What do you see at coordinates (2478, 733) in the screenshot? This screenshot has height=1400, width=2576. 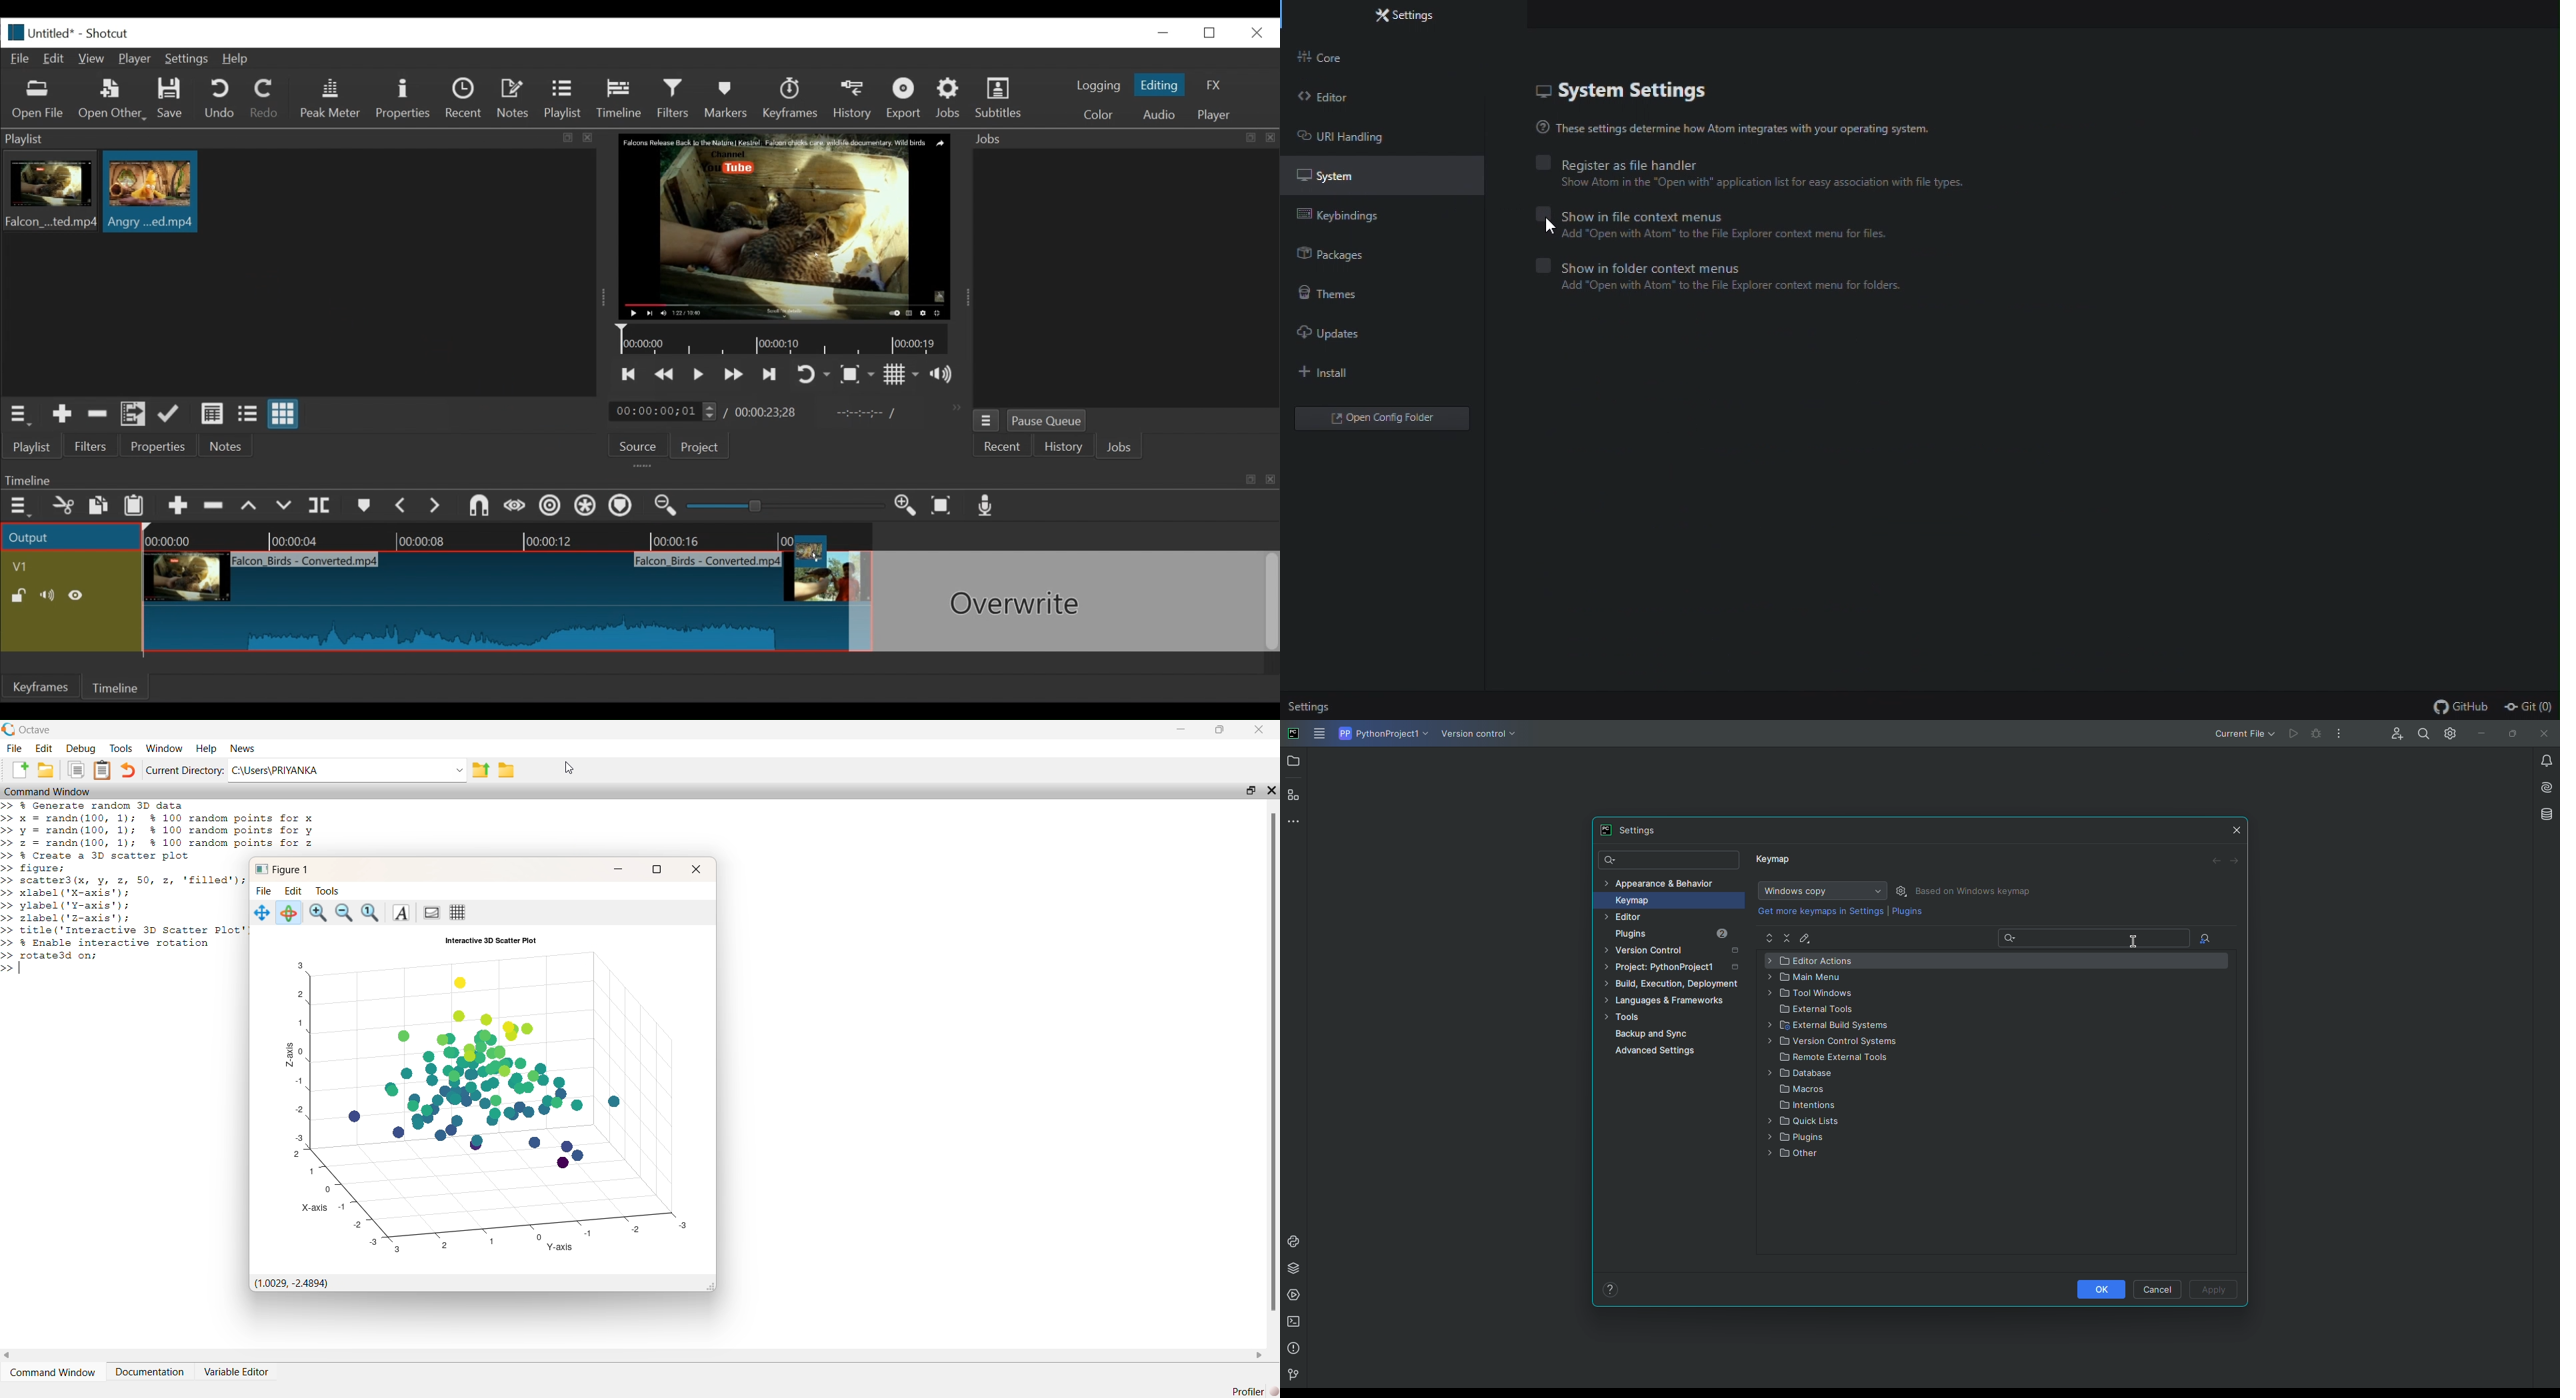 I see `Minimize` at bounding box center [2478, 733].